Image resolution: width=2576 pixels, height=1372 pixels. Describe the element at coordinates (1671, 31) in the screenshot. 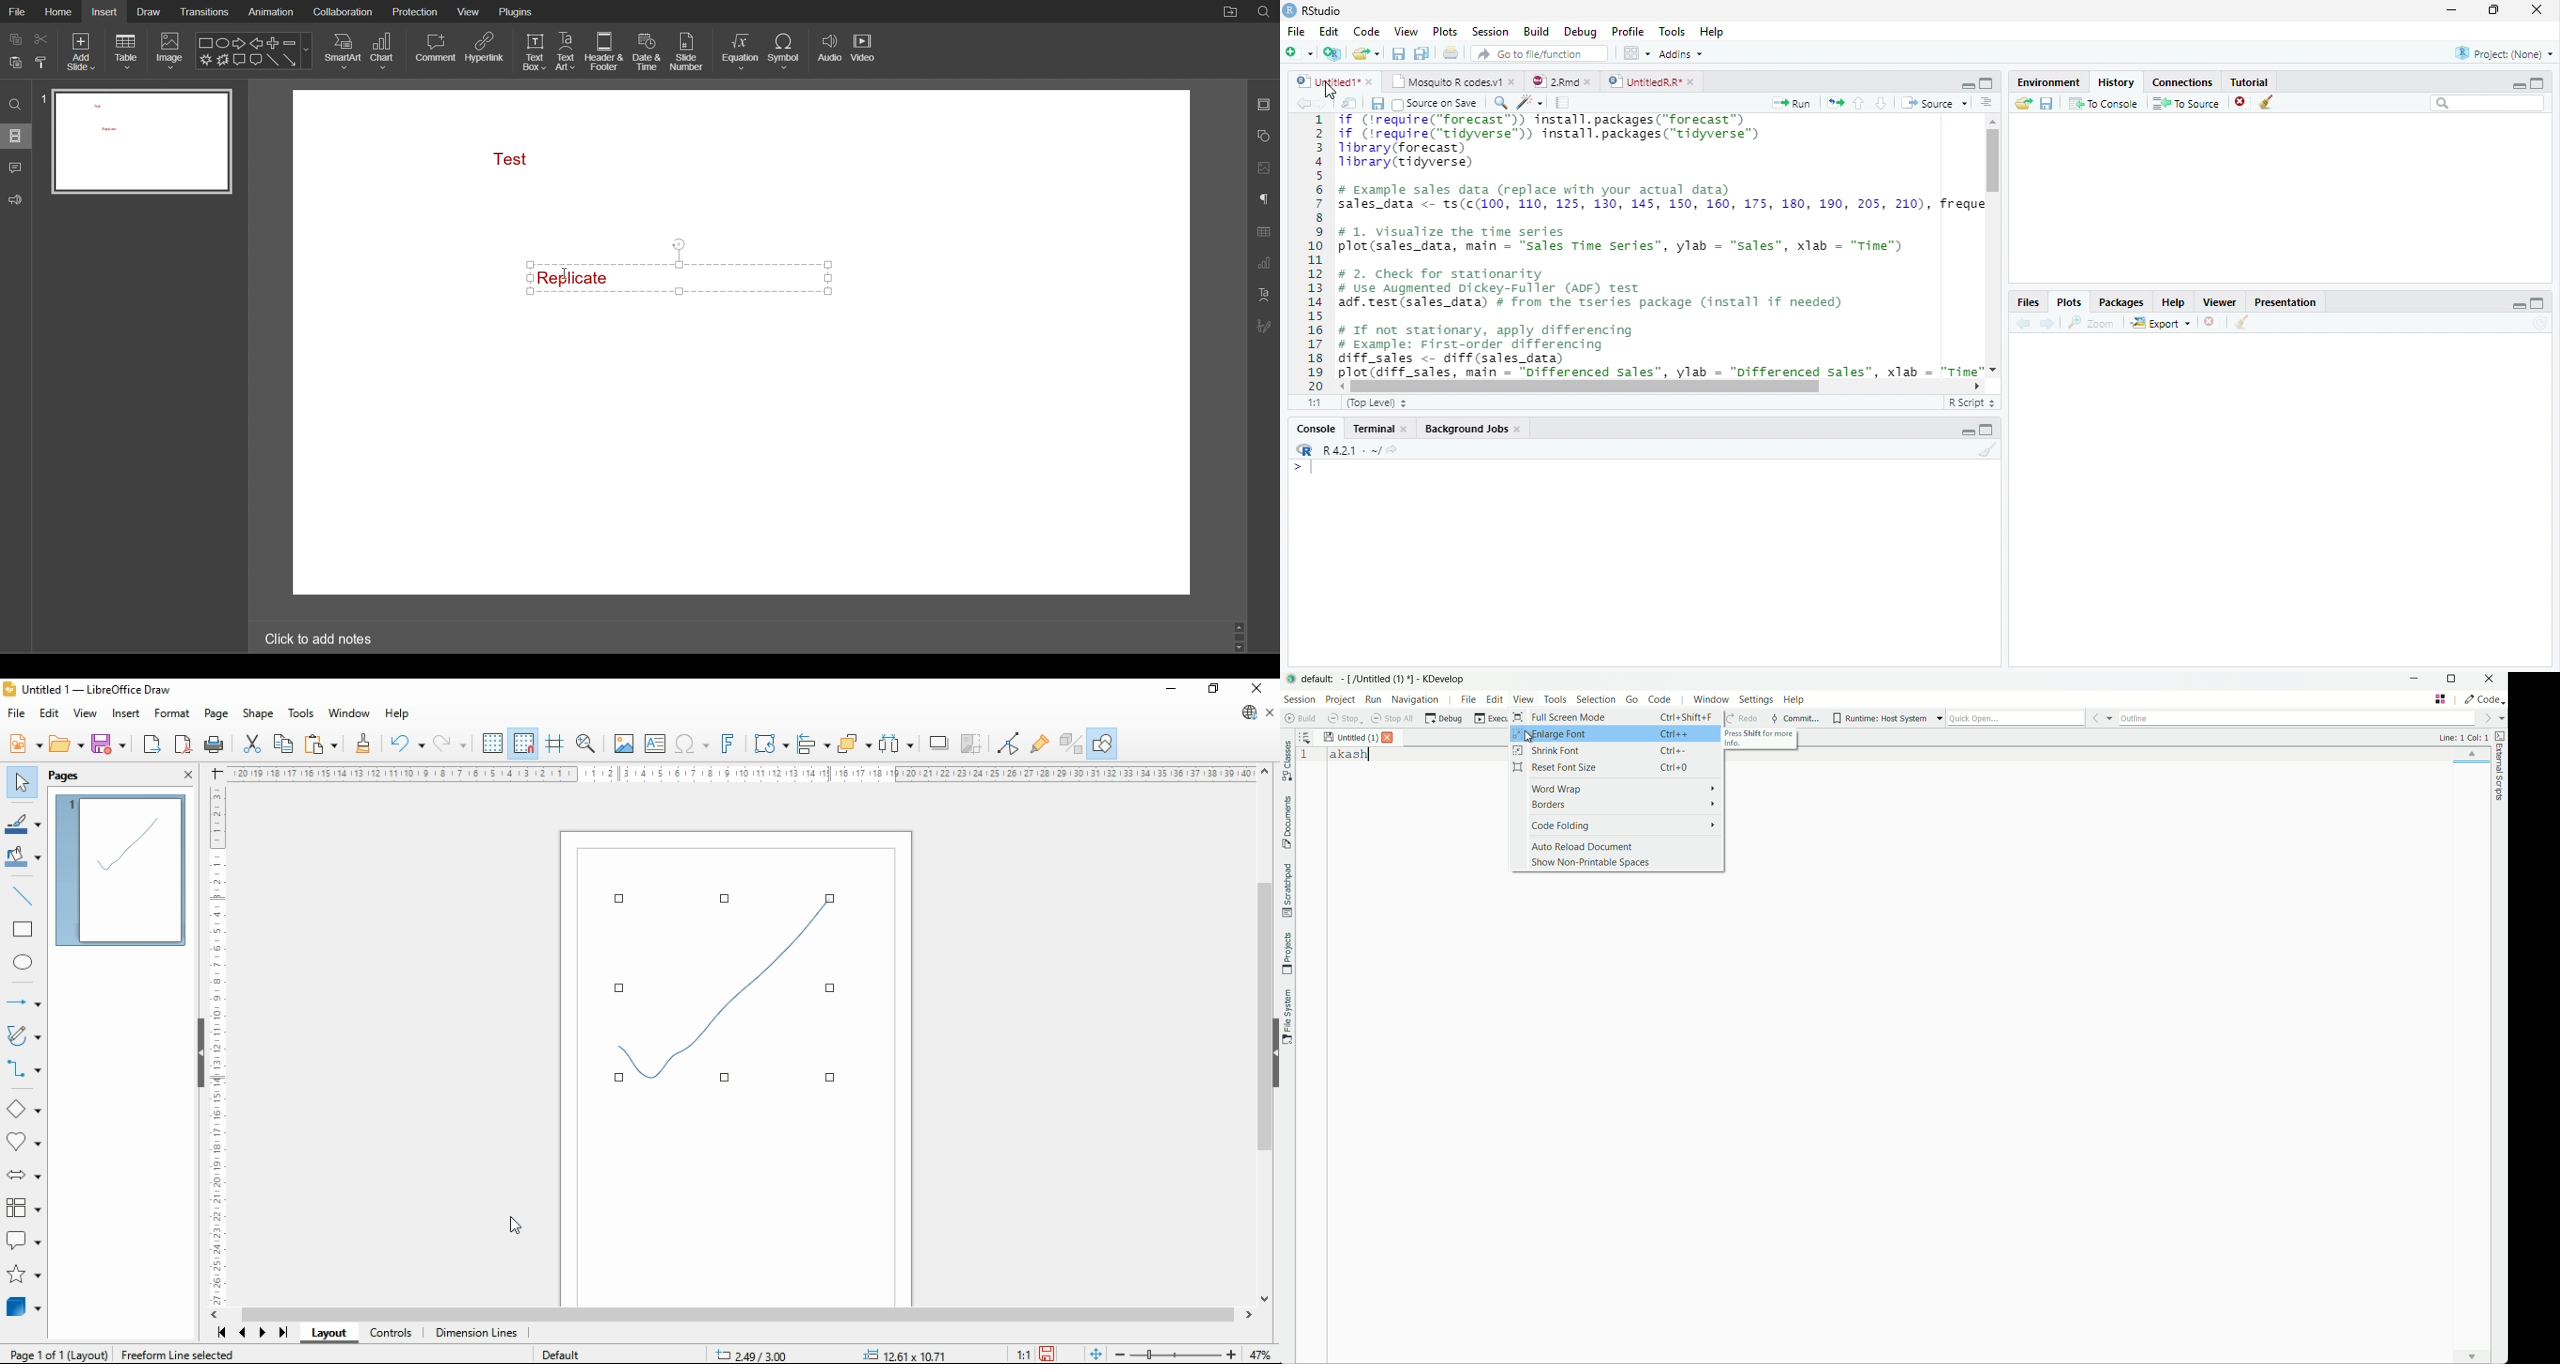

I see `Tools` at that location.